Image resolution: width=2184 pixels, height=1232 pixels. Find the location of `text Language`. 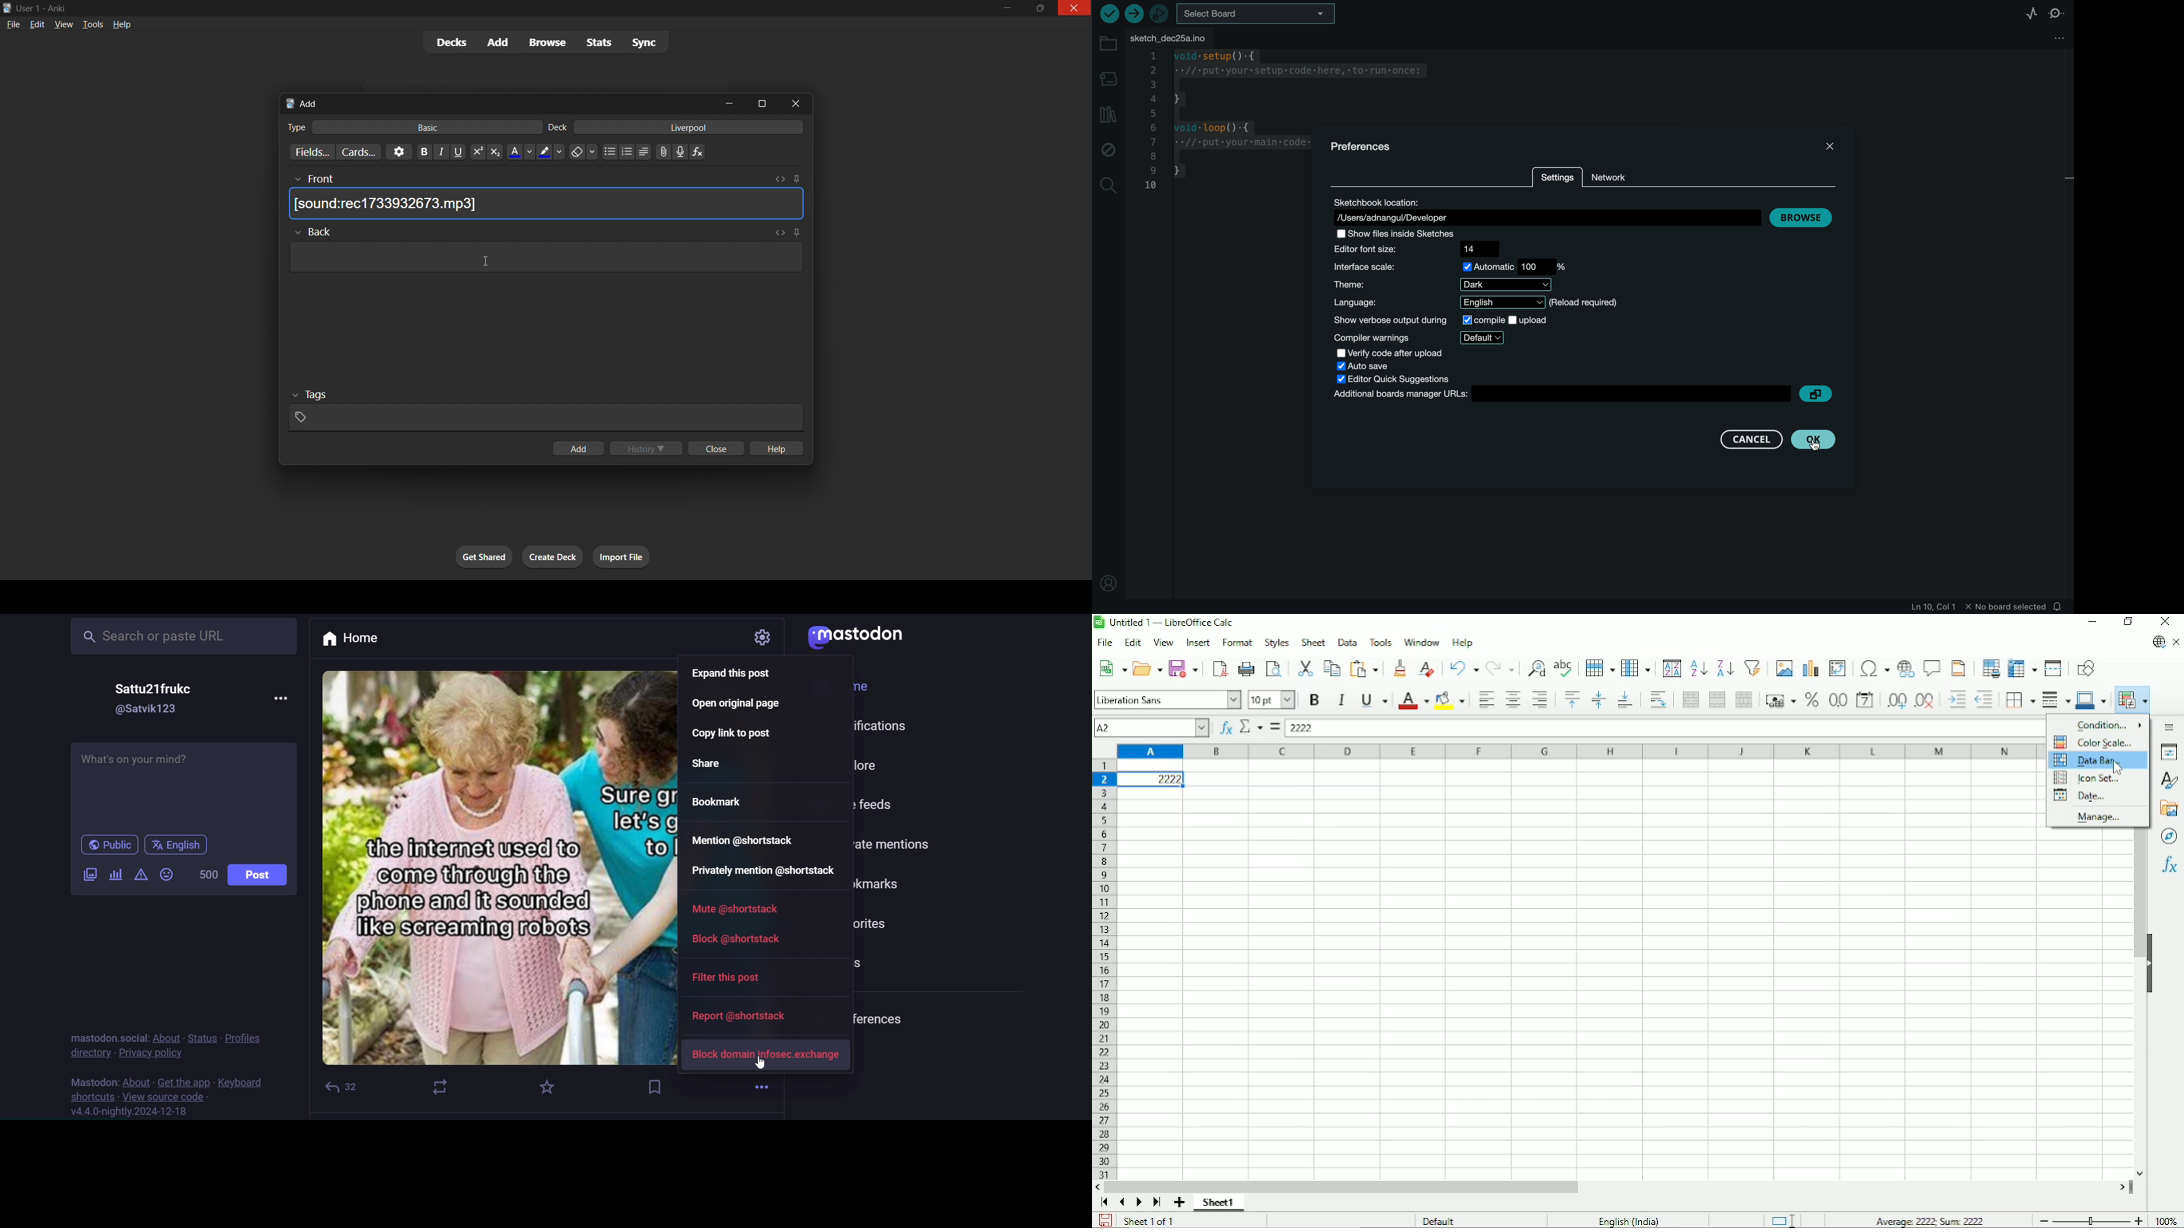

text Language is located at coordinates (1629, 1221).